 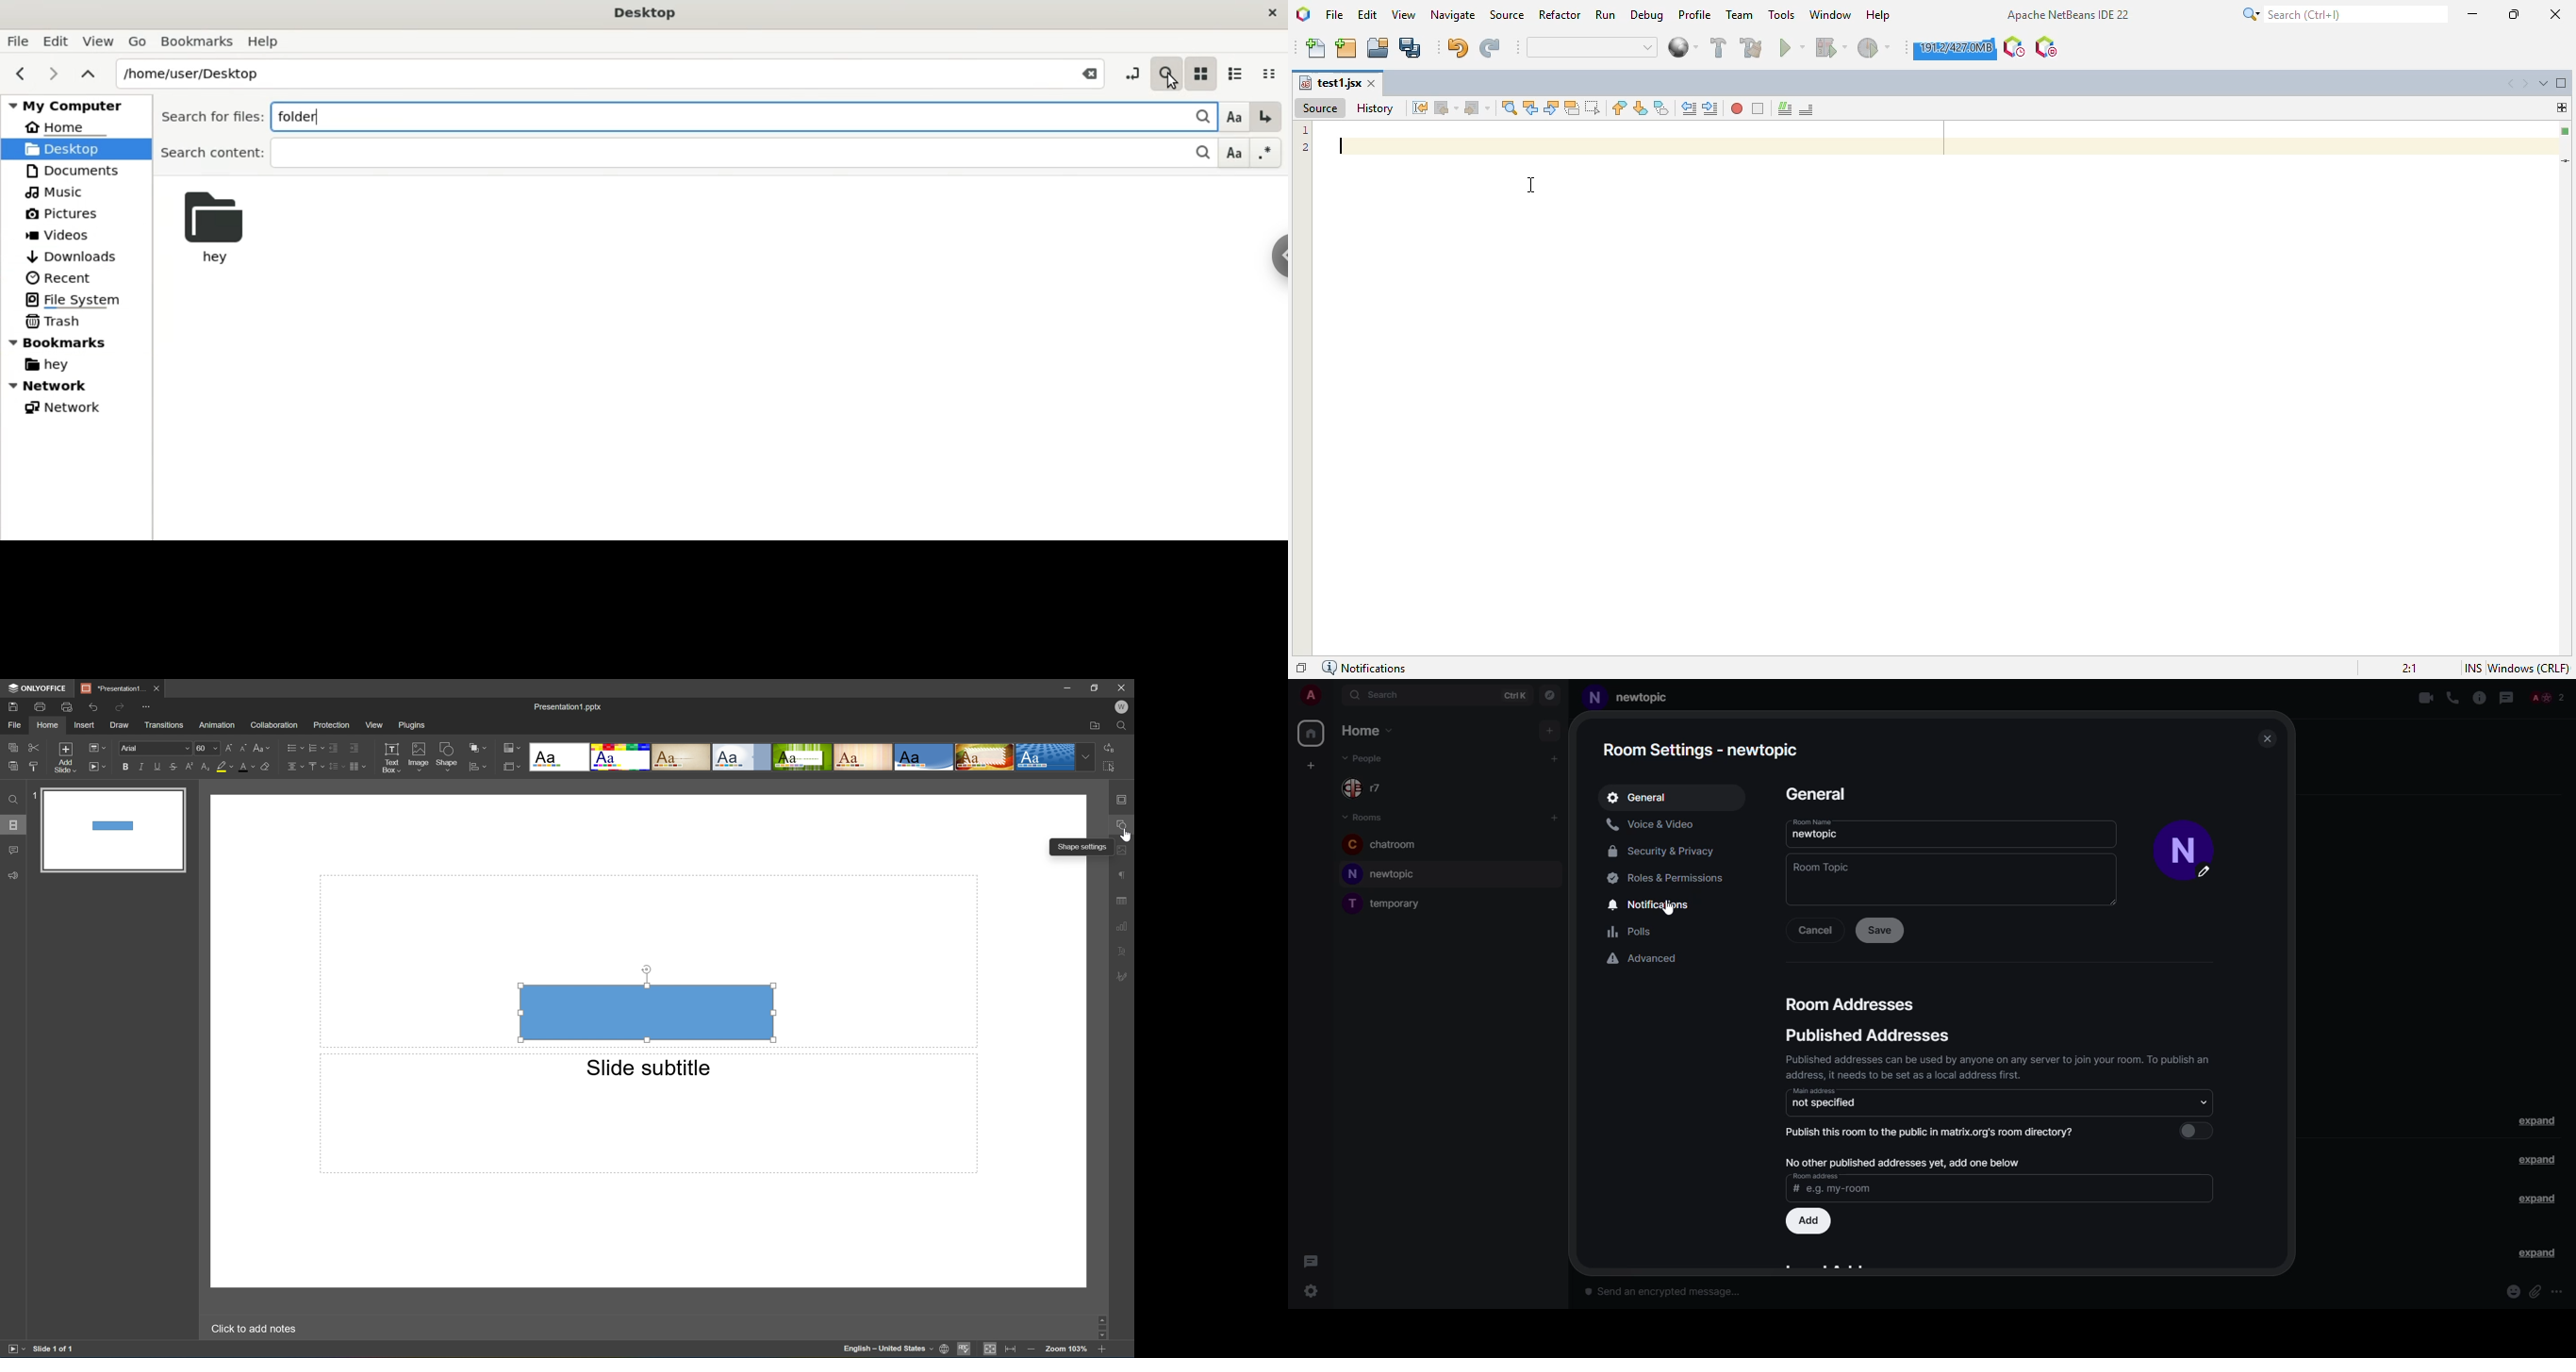 I want to click on profile, so click(x=2186, y=850).